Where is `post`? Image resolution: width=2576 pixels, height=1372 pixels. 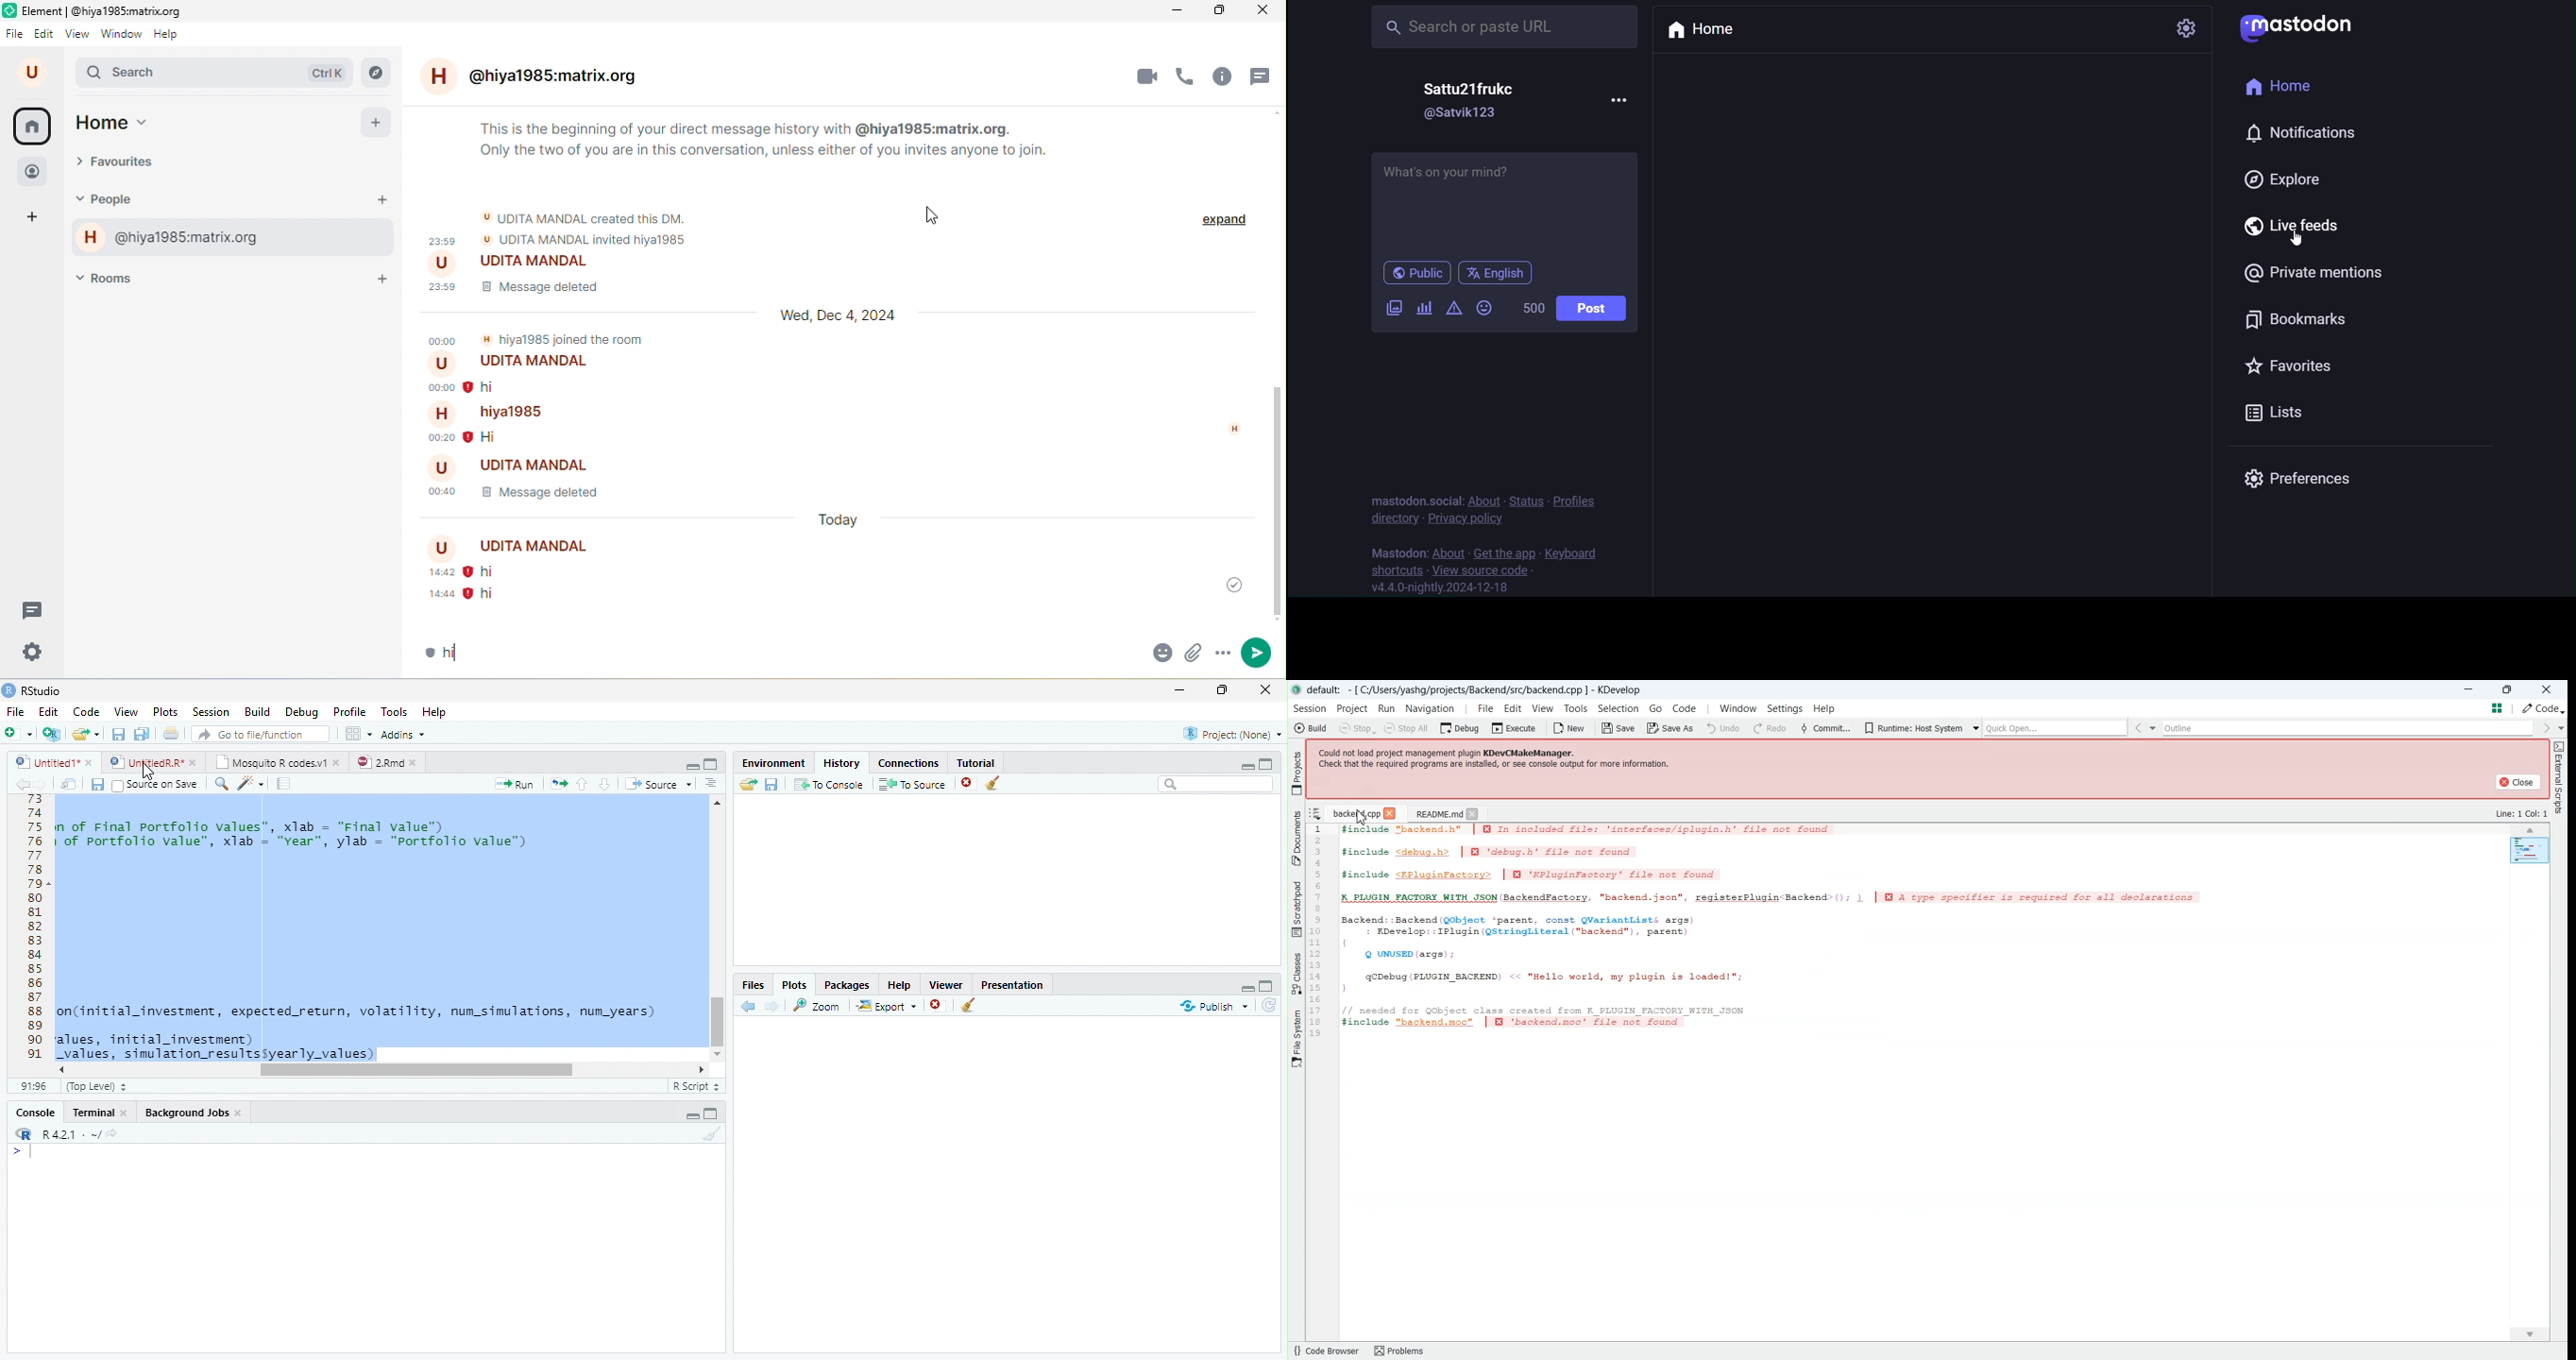
post is located at coordinates (1600, 310).